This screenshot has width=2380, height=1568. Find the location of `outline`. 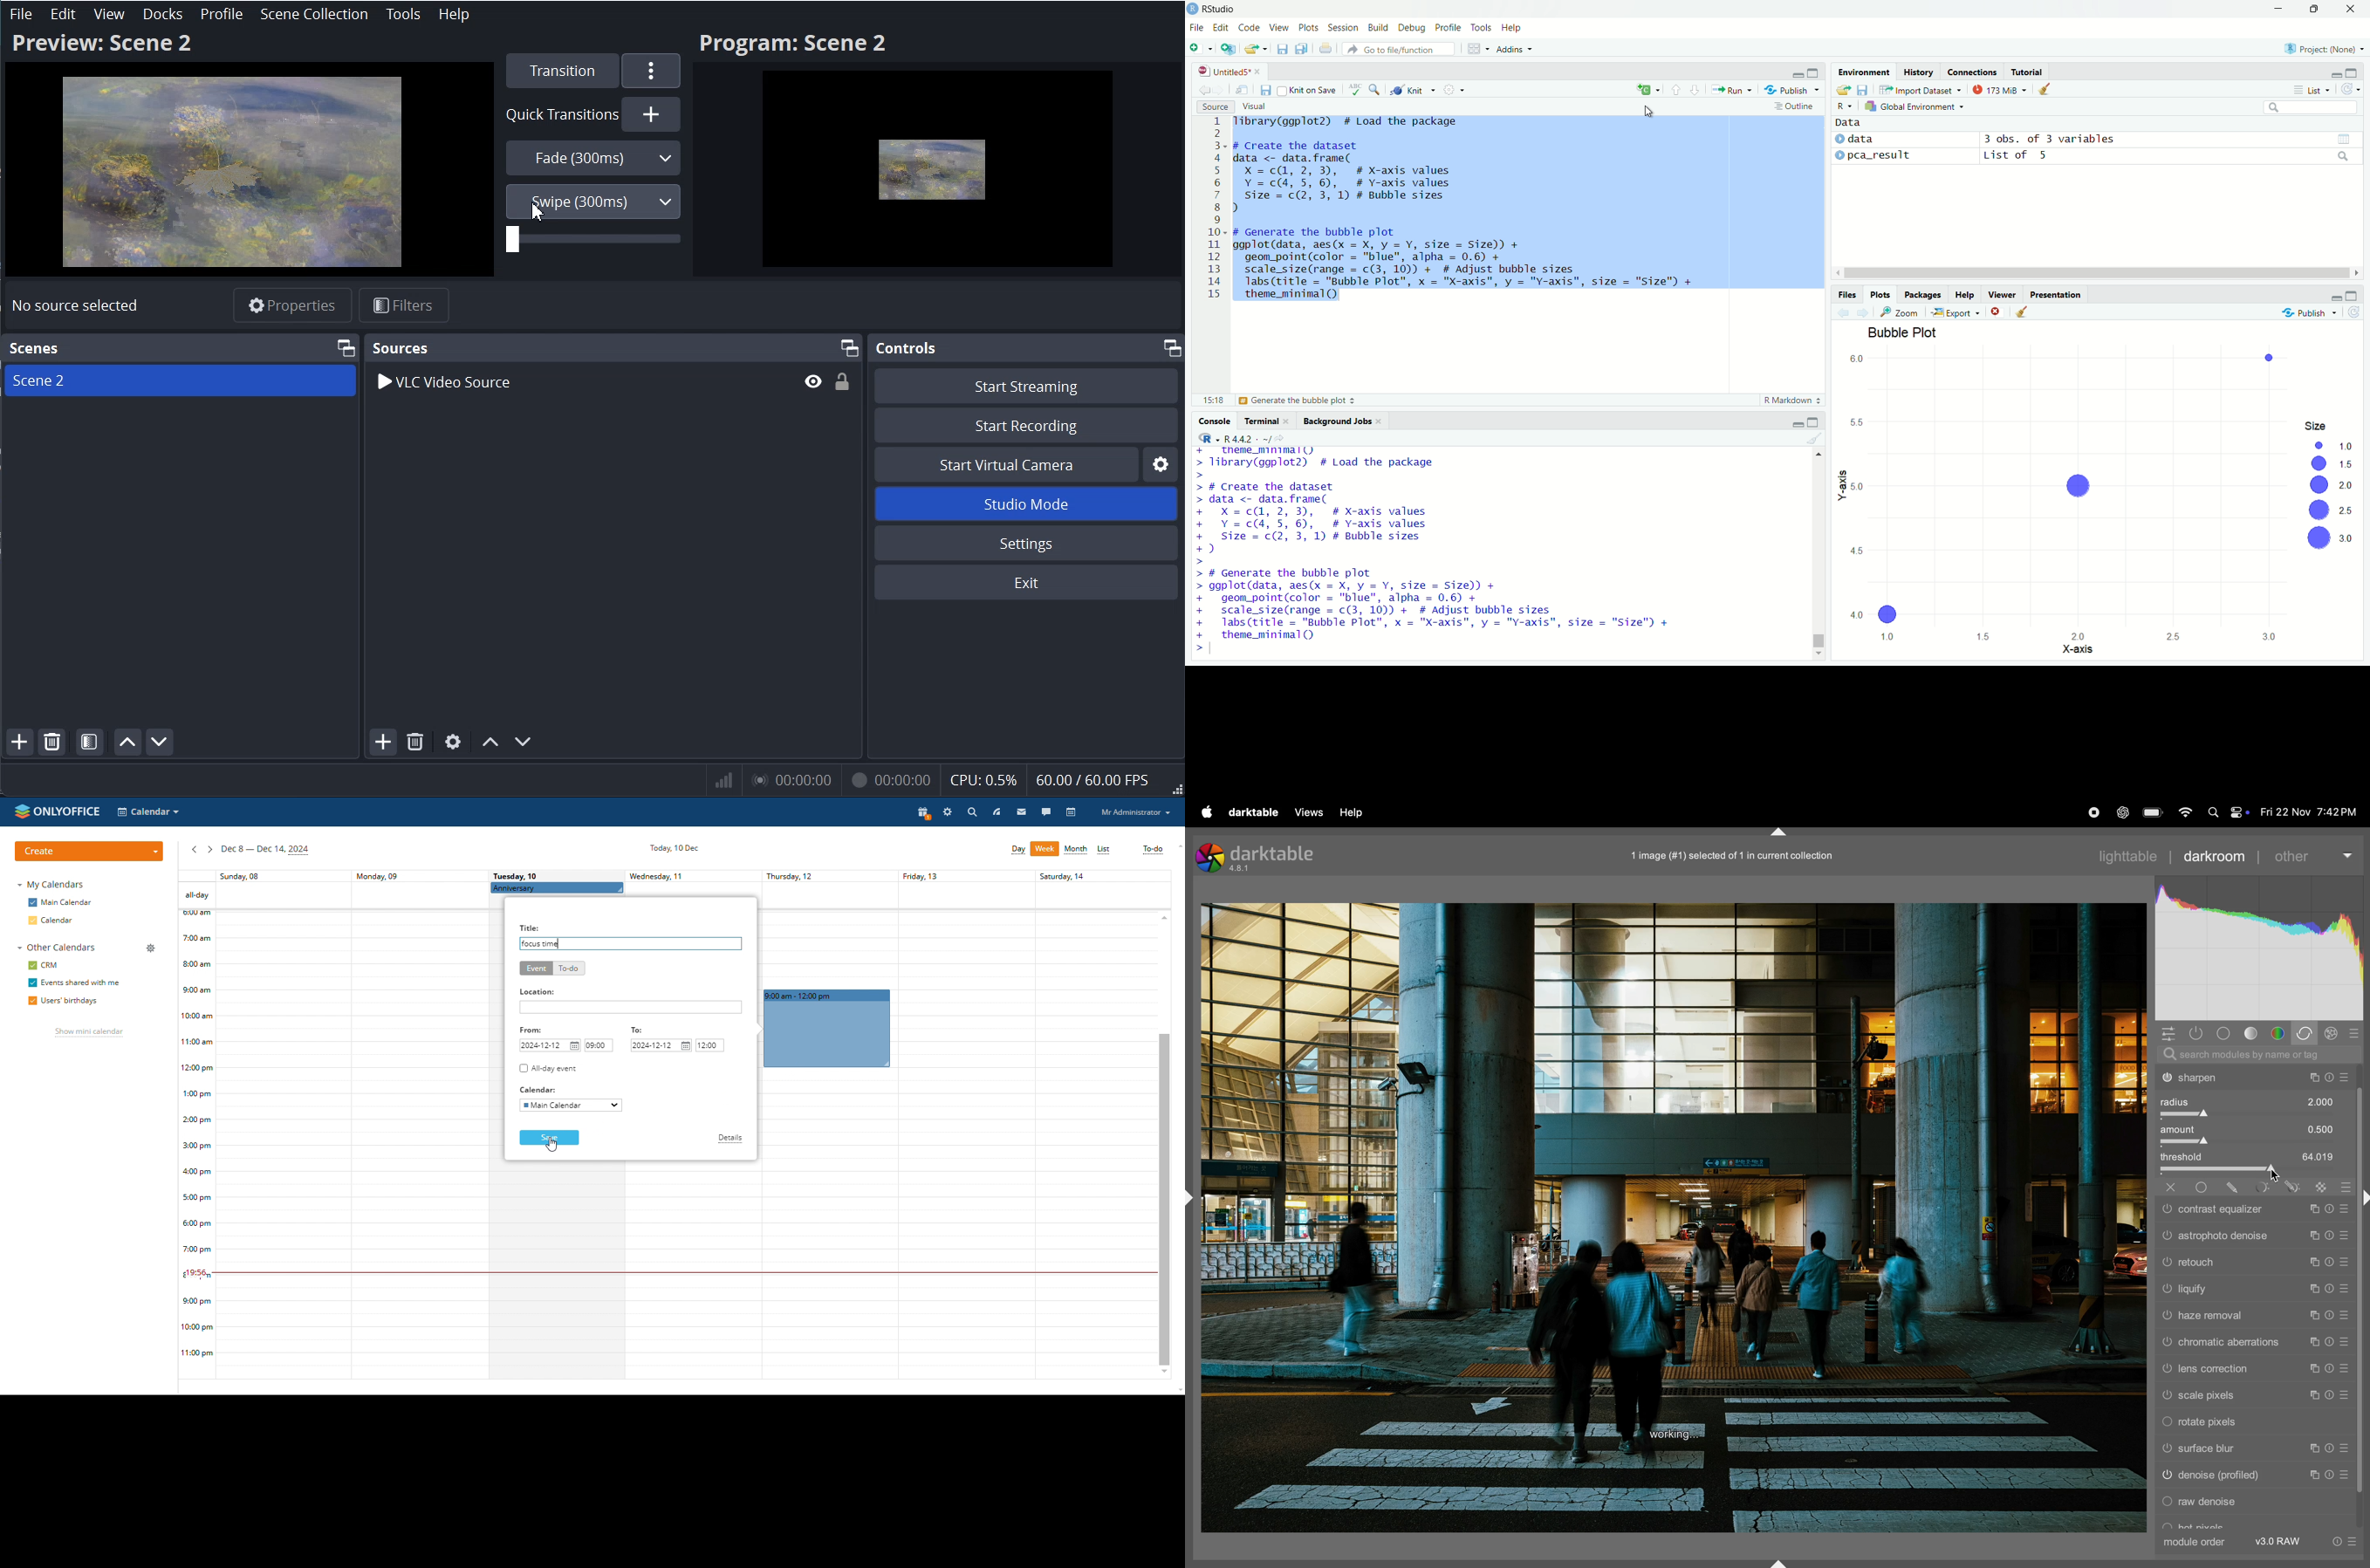

outline is located at coordinates (1795, 106).